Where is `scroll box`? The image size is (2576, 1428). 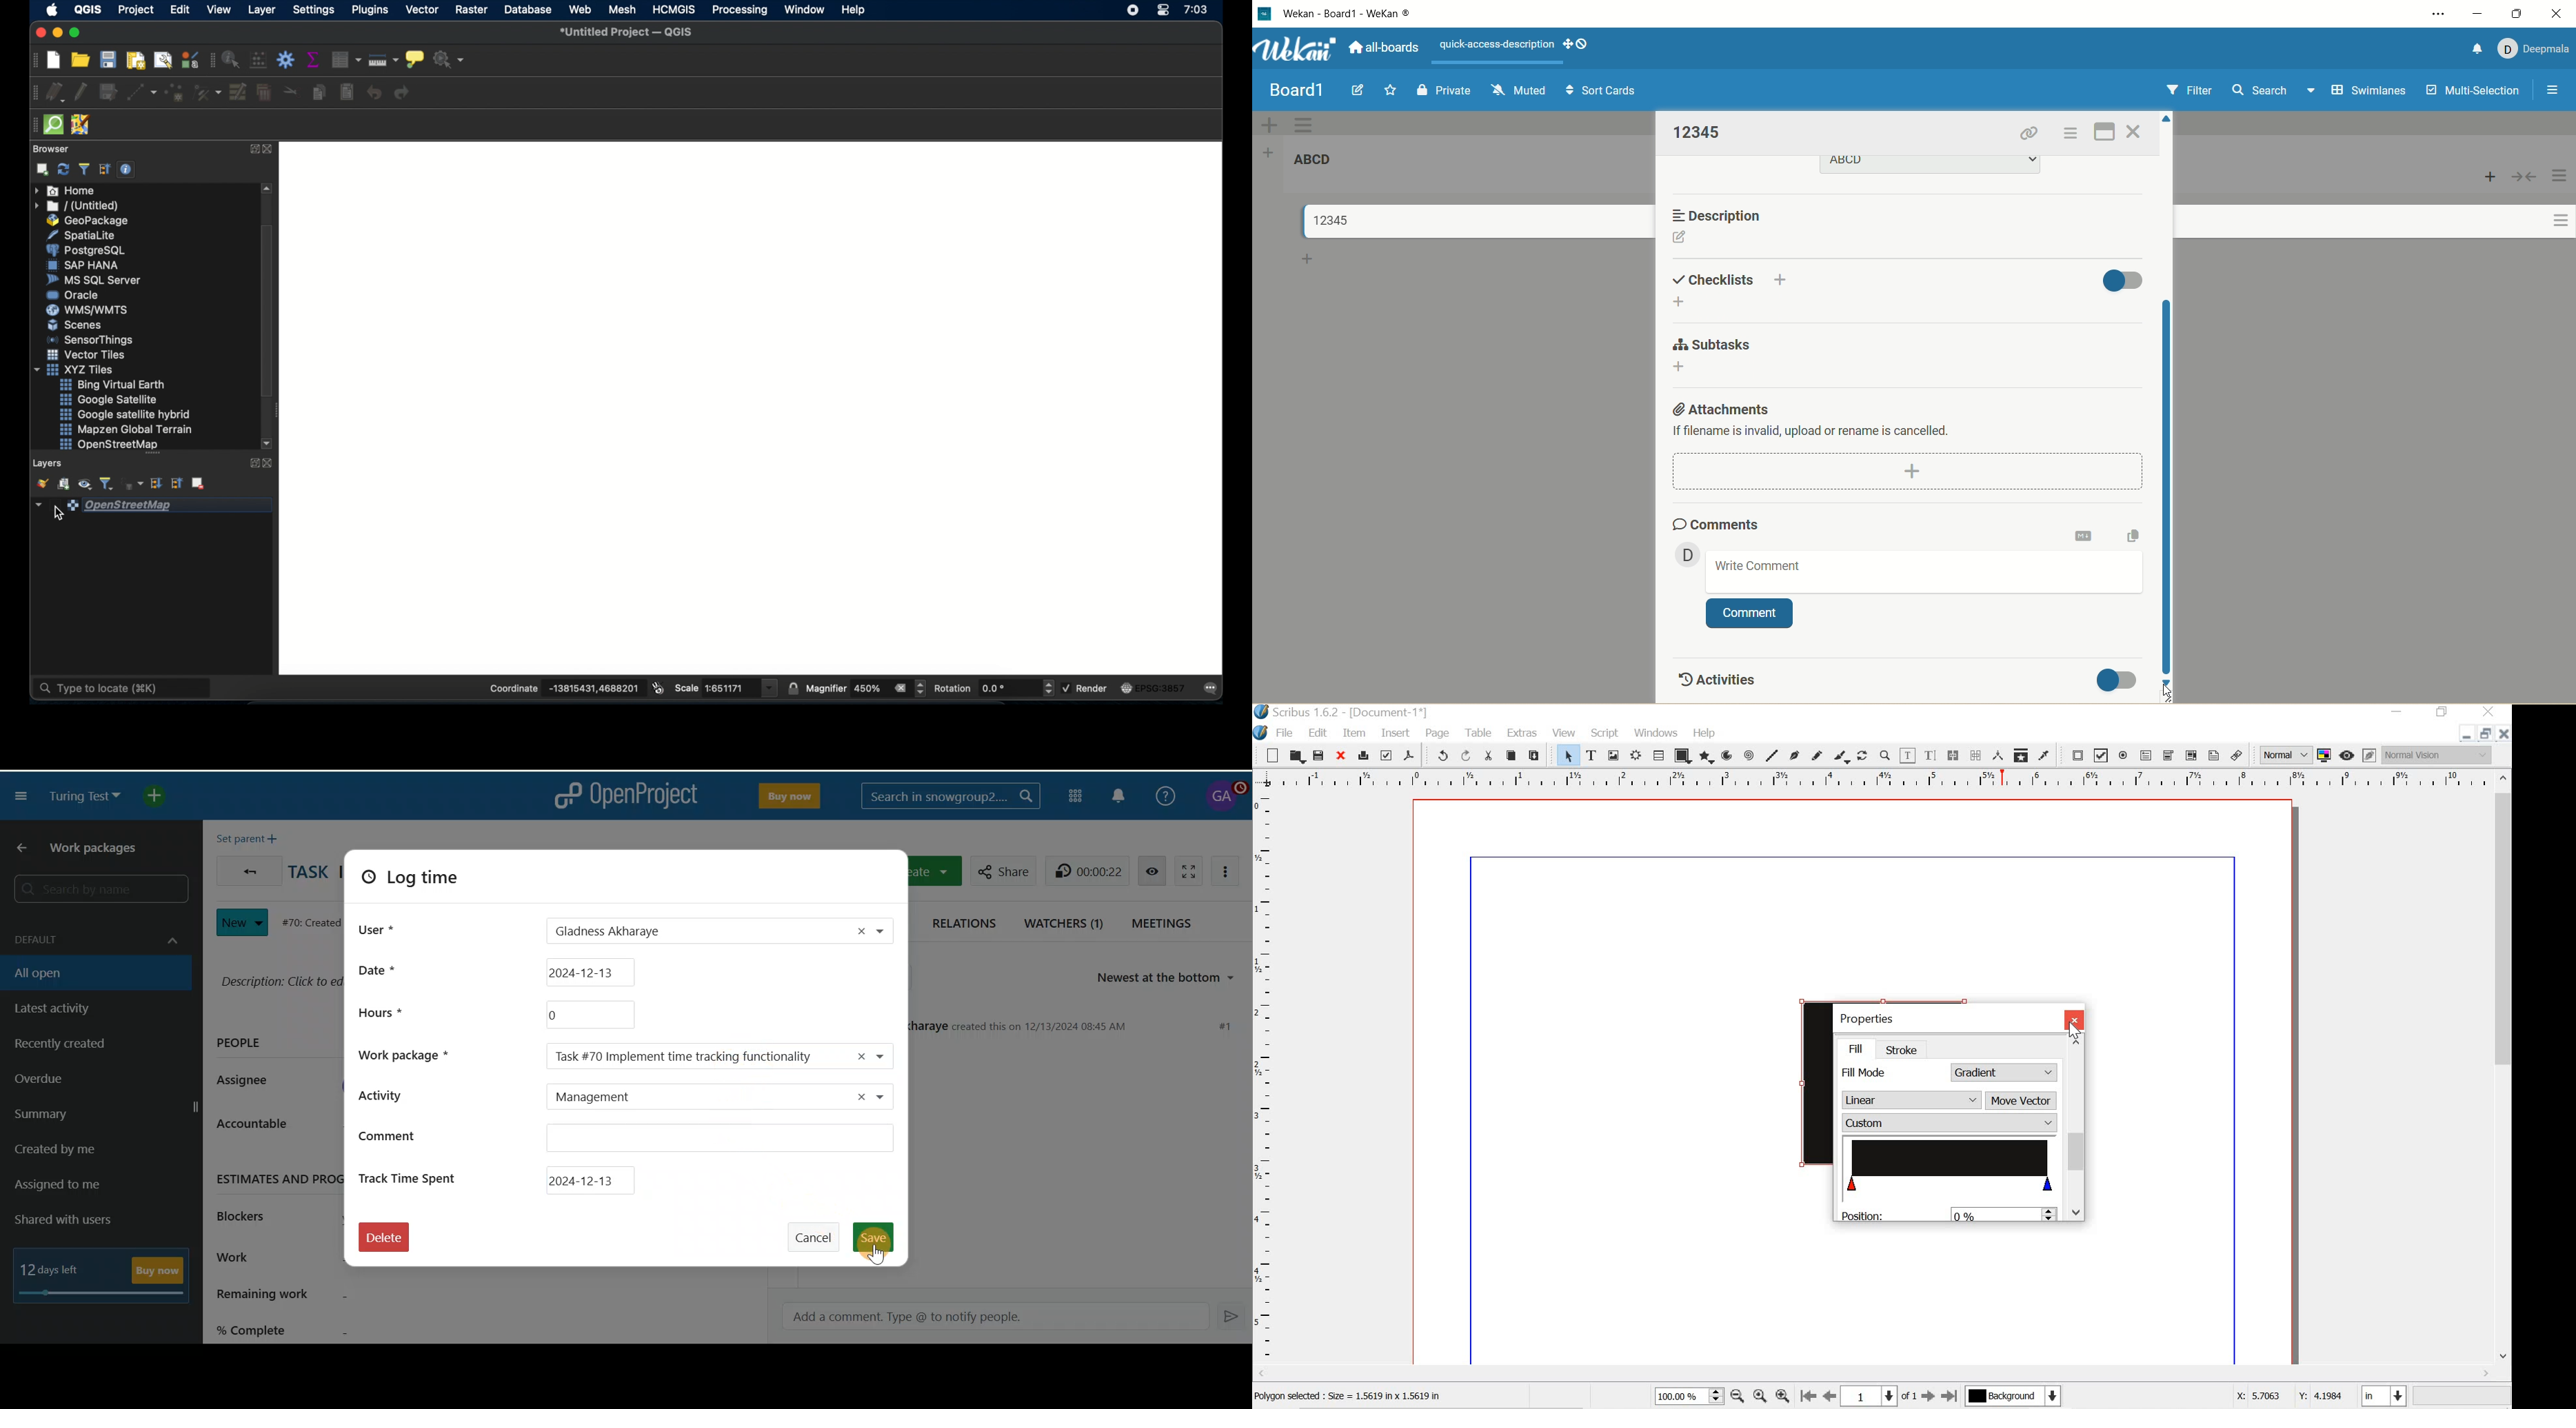 scroll box is located at coordinates (269, 312).